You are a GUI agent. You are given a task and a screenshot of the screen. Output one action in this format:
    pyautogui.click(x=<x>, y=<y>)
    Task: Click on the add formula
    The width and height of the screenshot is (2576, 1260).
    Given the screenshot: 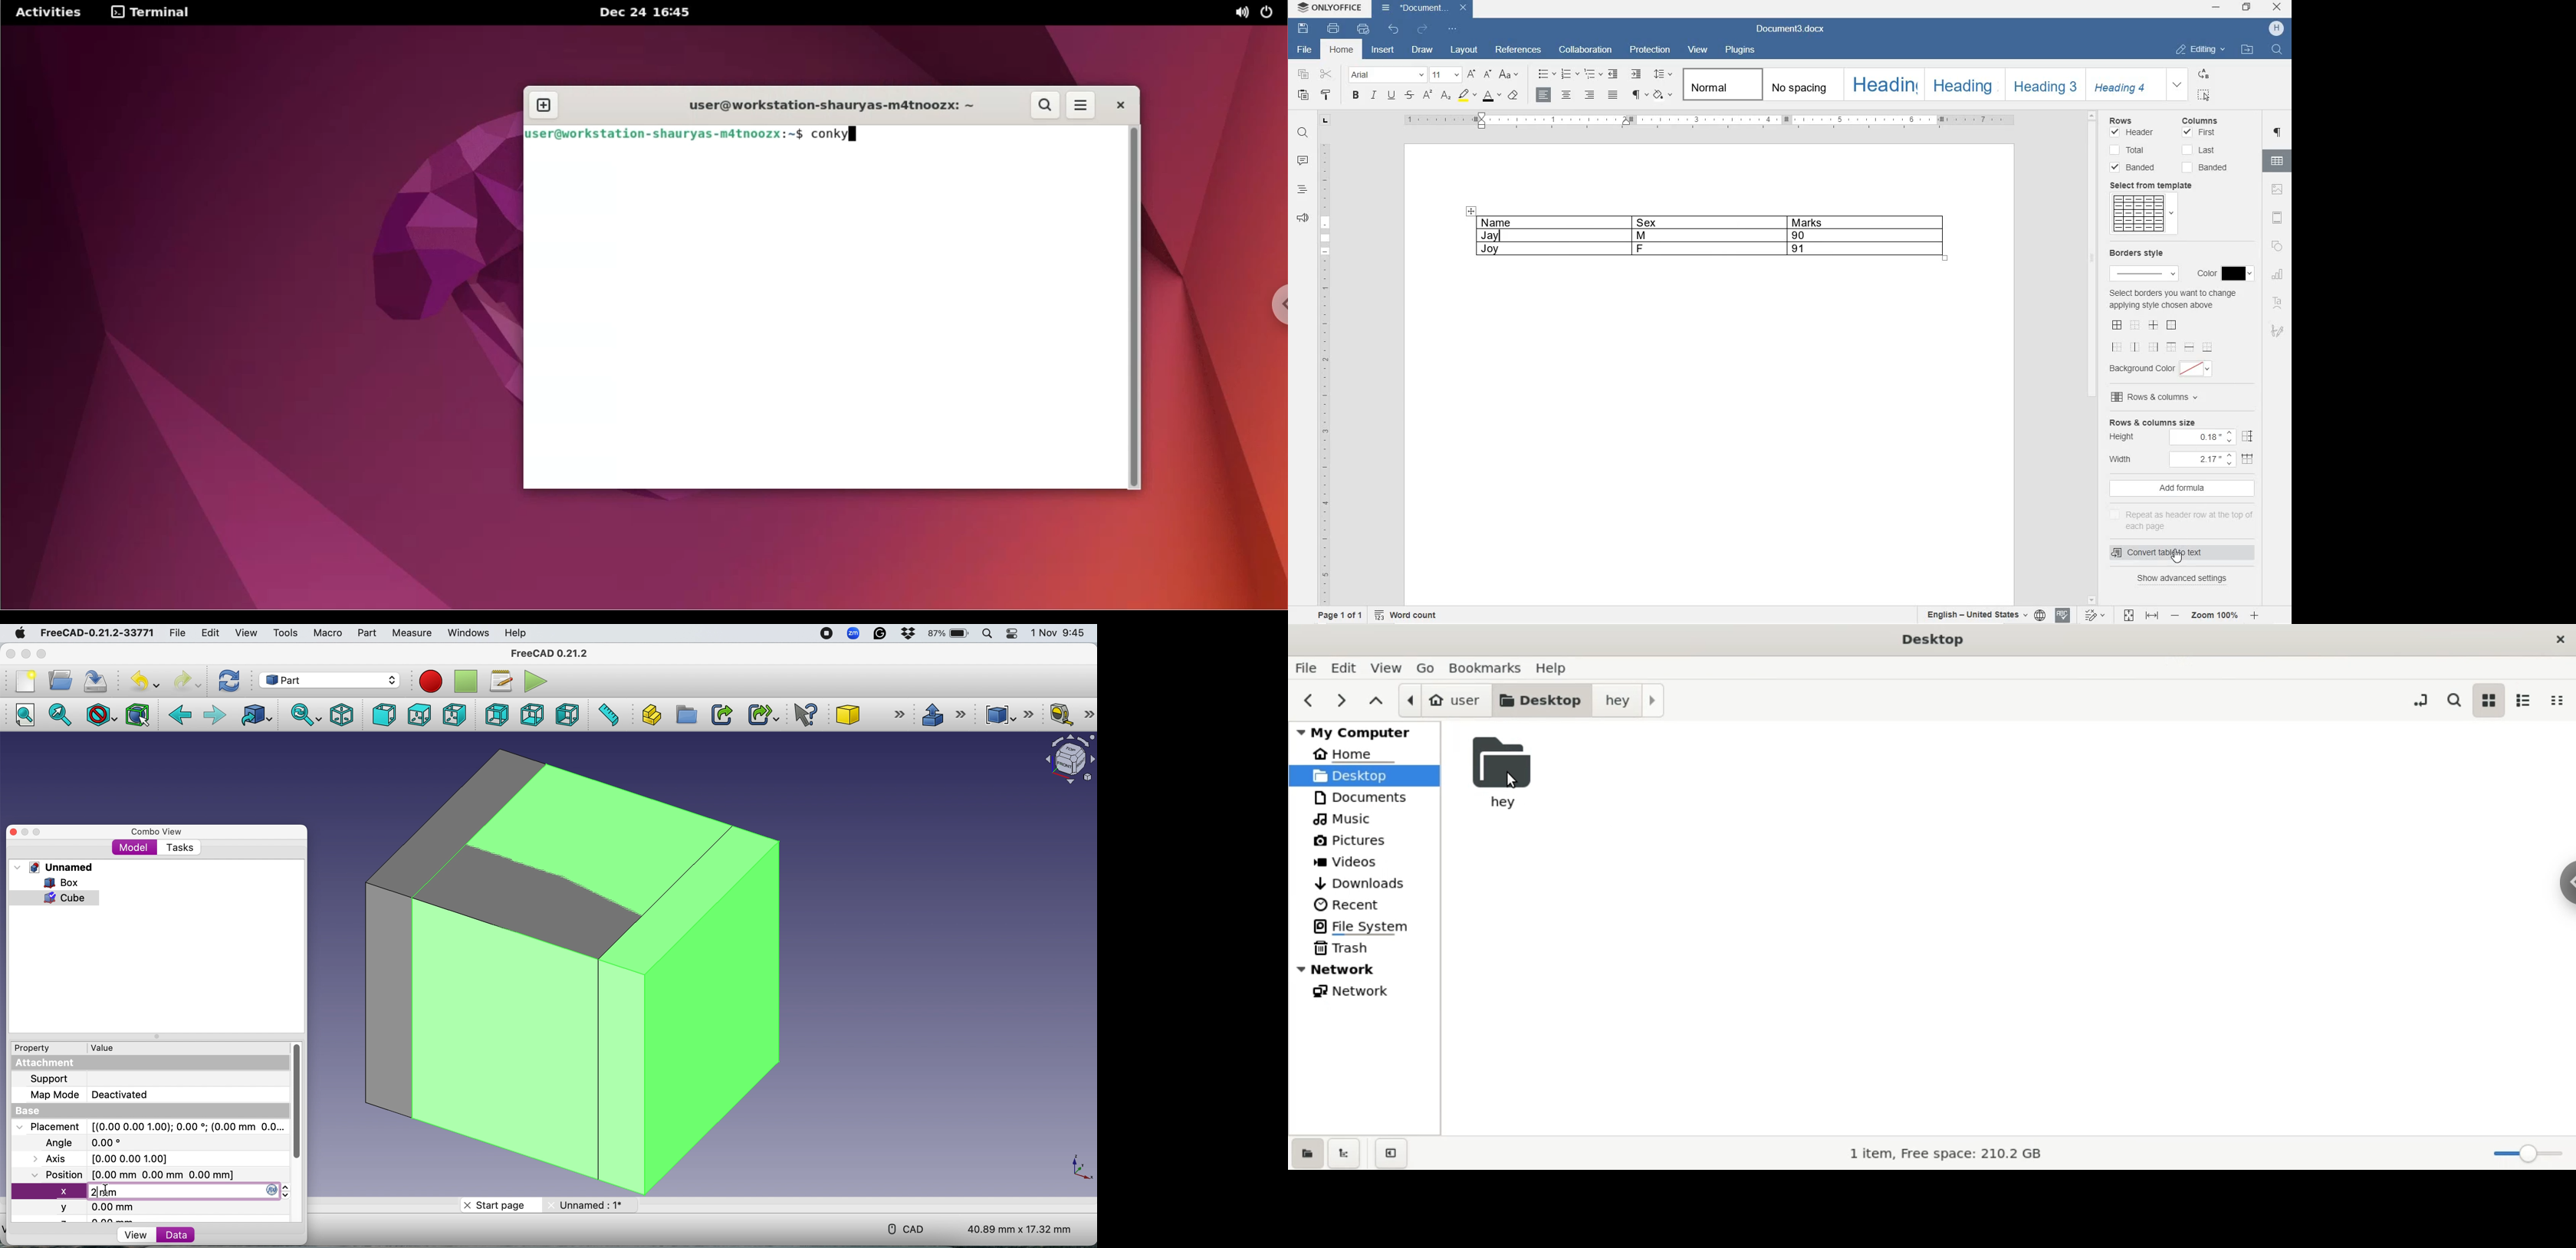 What is the action you would take?
    pyautogui.click(x=2179, y=489)
    